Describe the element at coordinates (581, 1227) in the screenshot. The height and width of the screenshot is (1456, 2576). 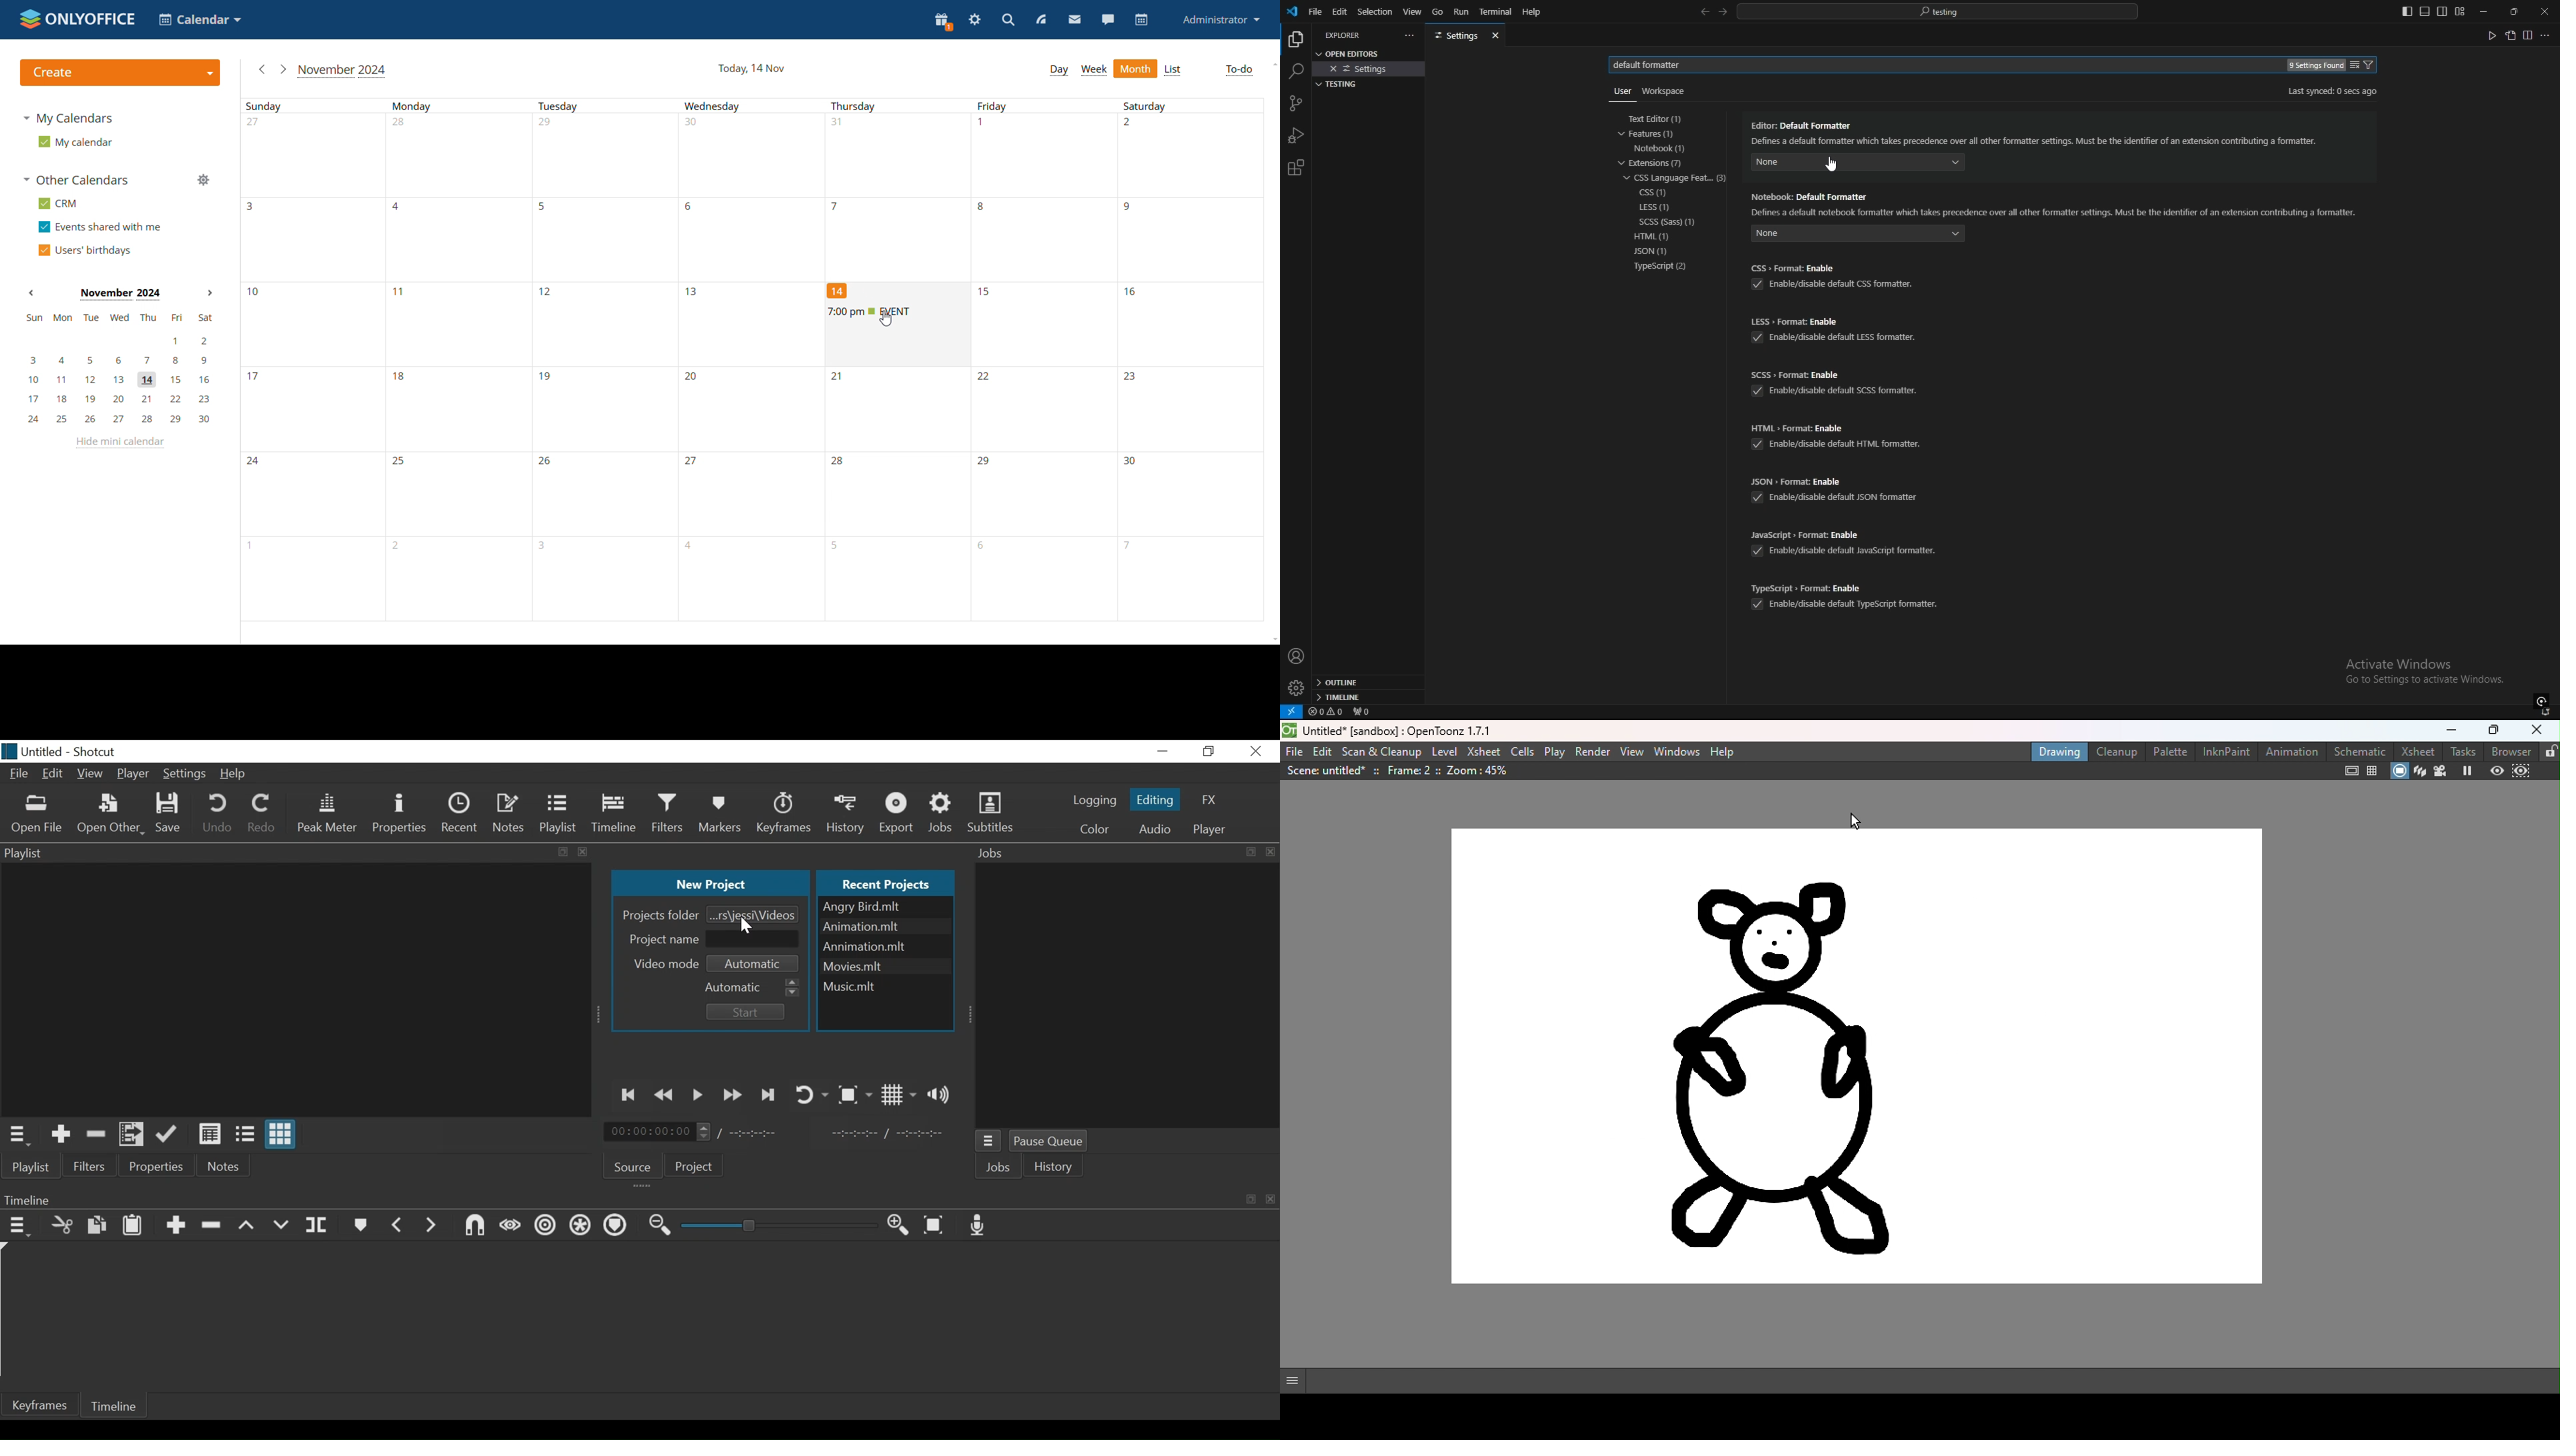
I see `Ripple all tracks` at that location.